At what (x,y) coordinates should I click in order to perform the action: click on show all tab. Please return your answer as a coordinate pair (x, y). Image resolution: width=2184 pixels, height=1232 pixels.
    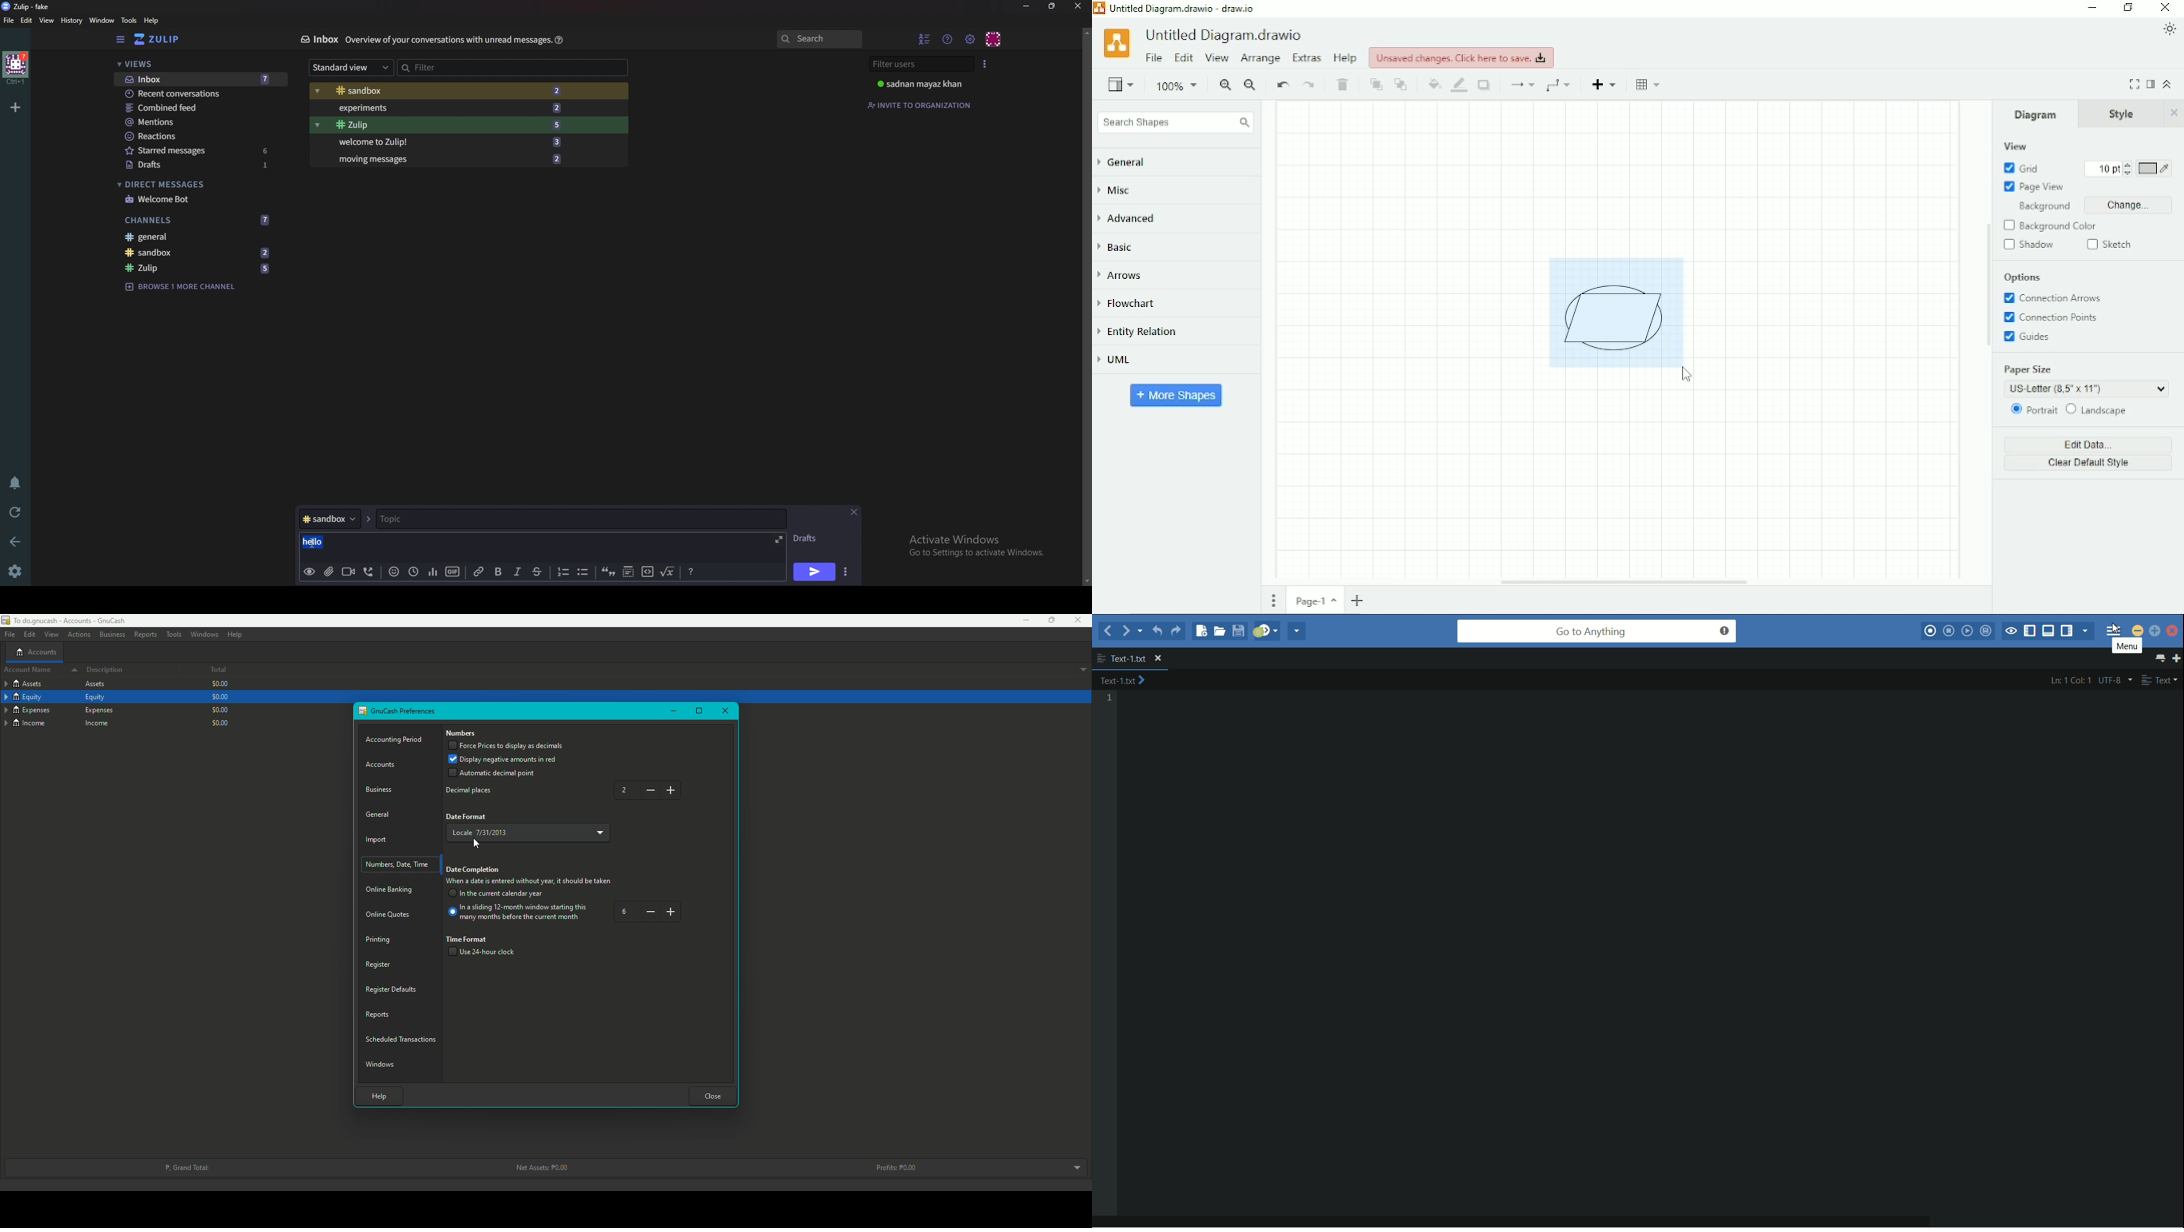
    Looking at the image, I should click on (2162, 658).